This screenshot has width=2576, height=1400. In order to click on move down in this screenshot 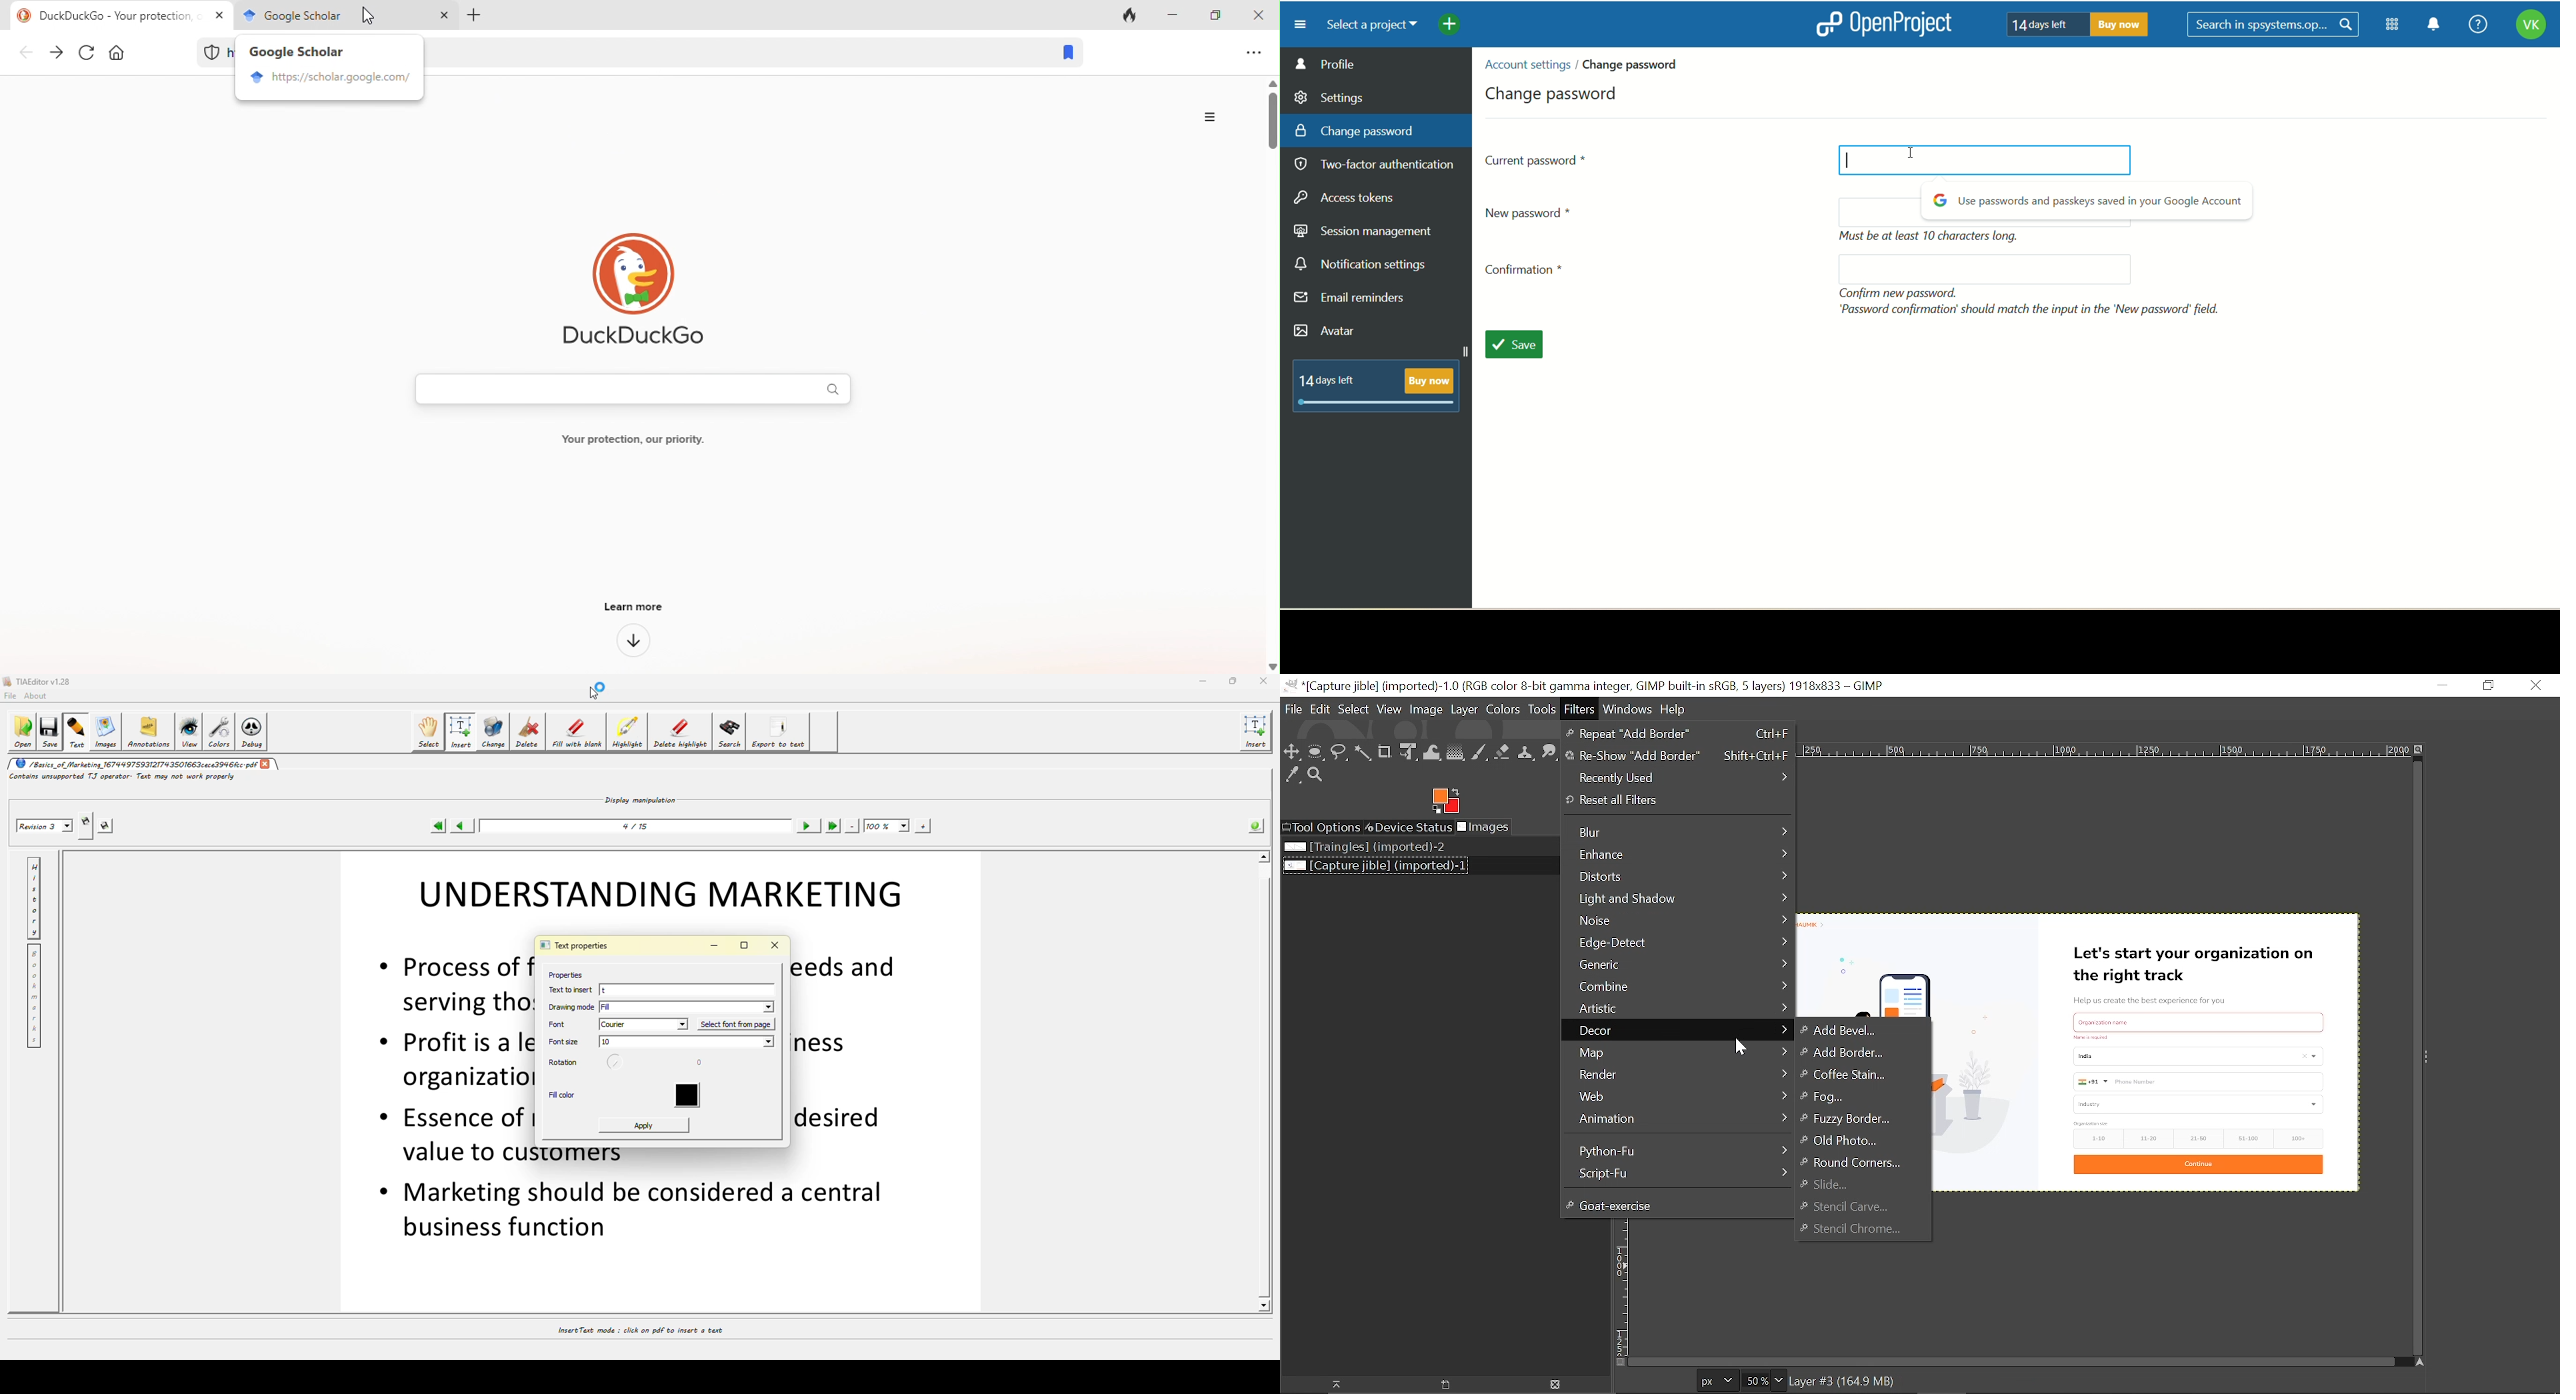, I will do `click(1272, 665)`.